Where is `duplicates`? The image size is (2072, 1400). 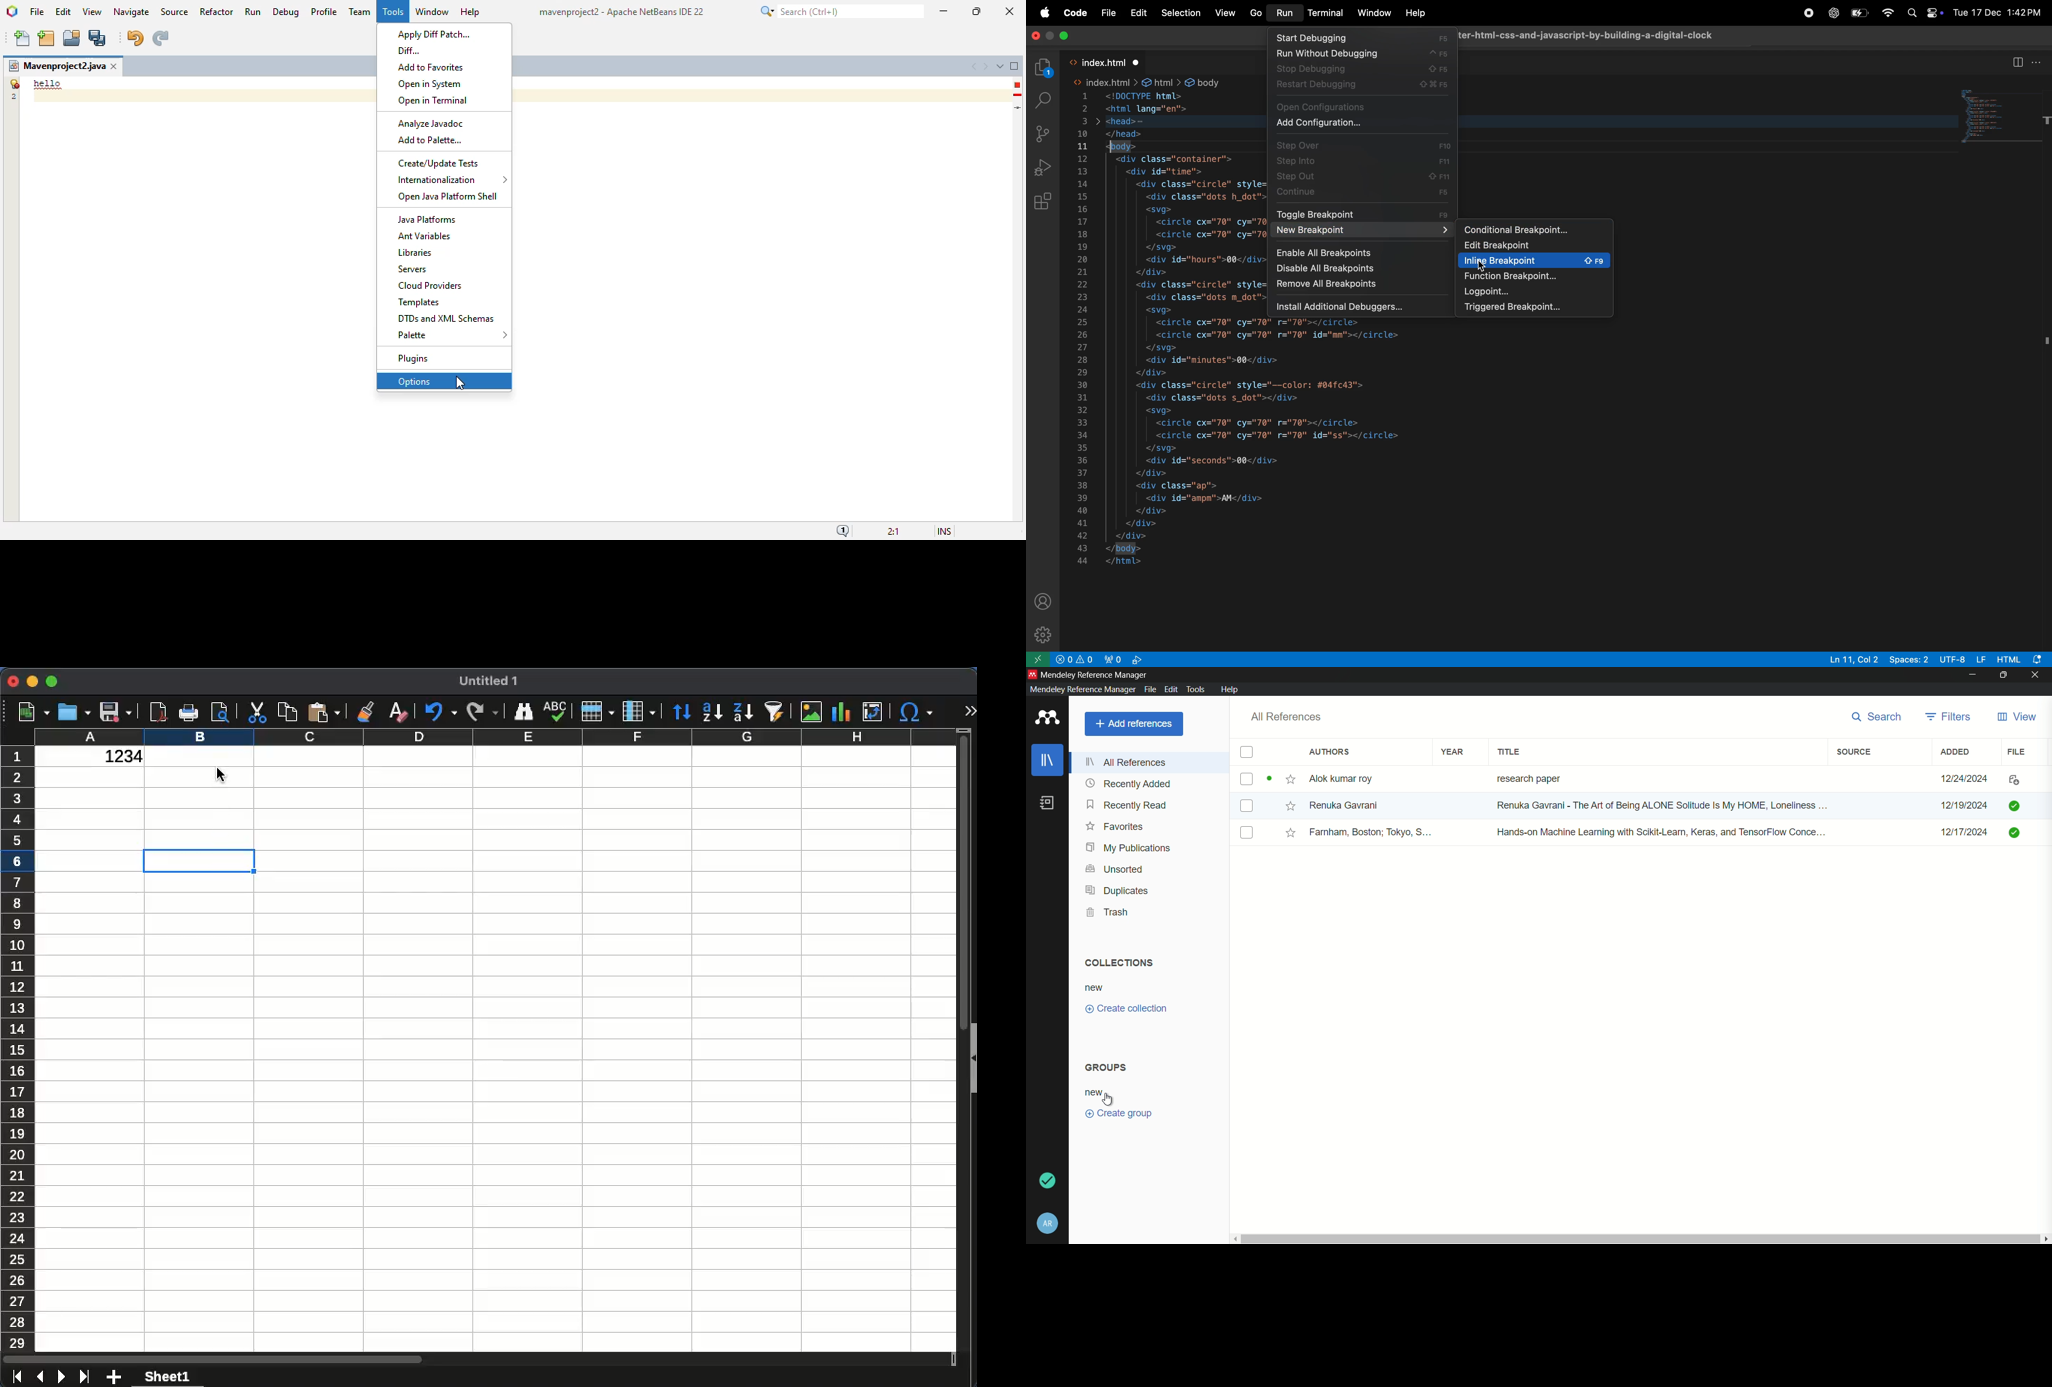 duplicates is located at coordinates (1116, 891).